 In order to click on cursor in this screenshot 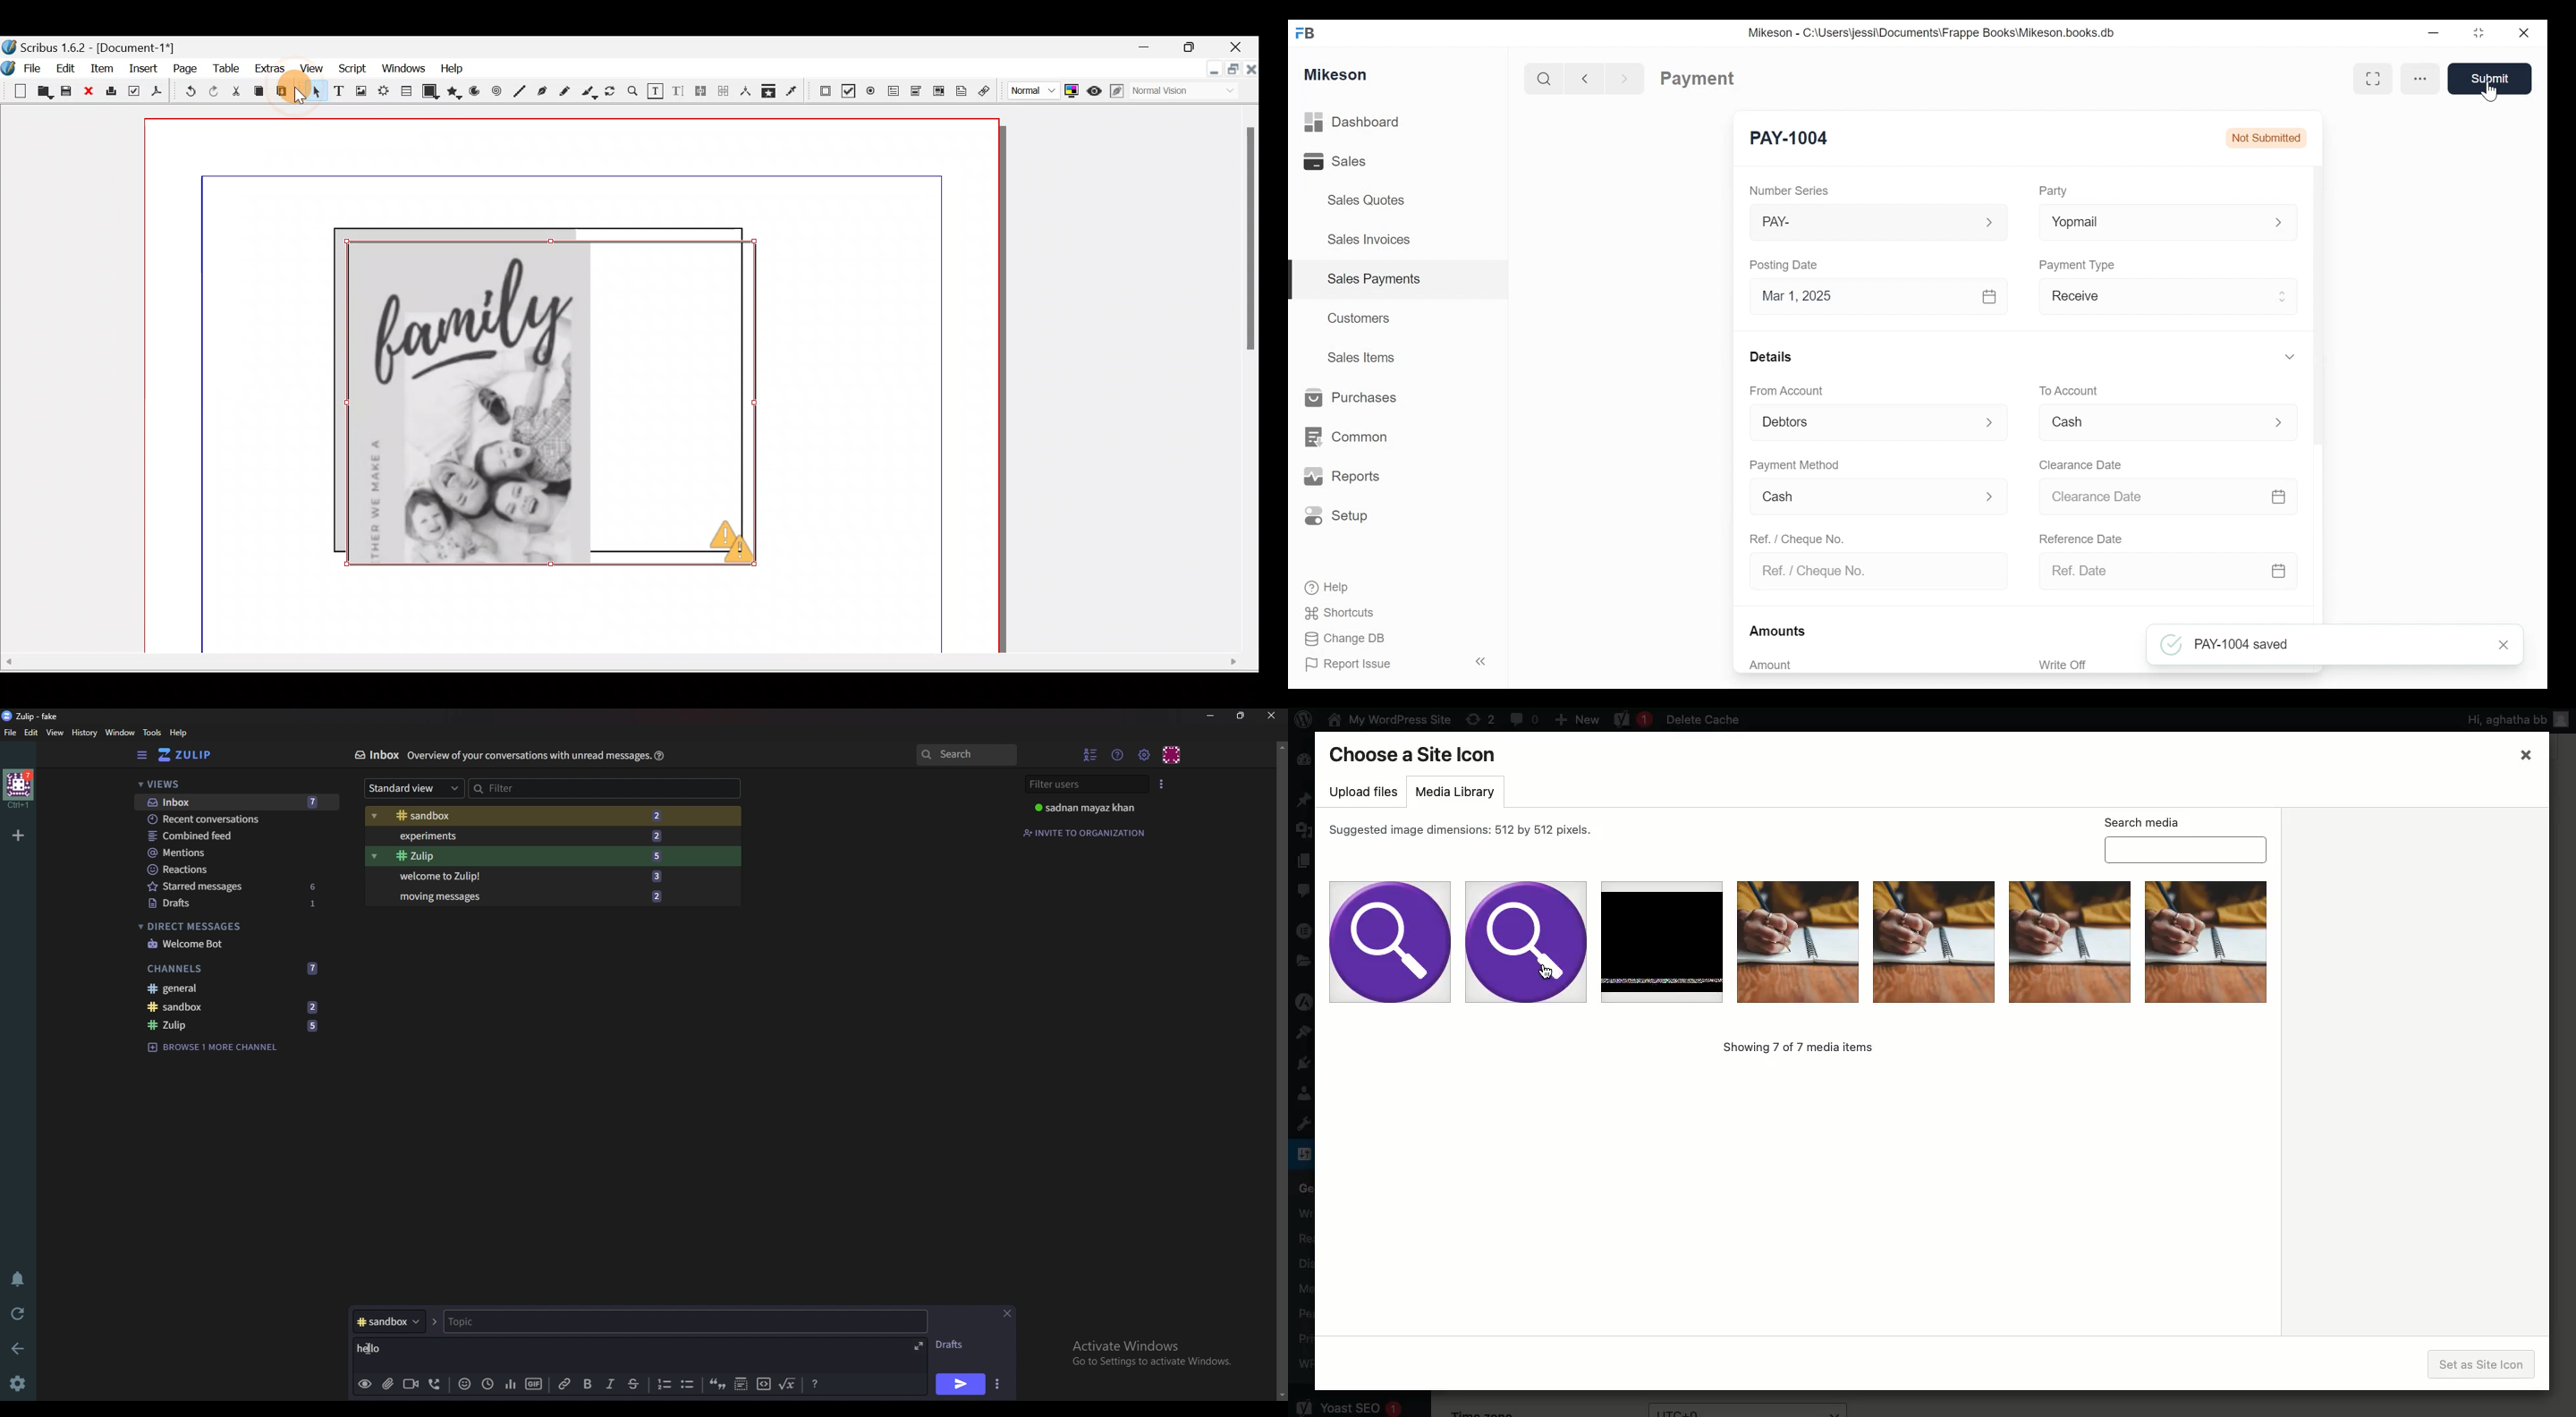, I will do `click(2490, 95)`.